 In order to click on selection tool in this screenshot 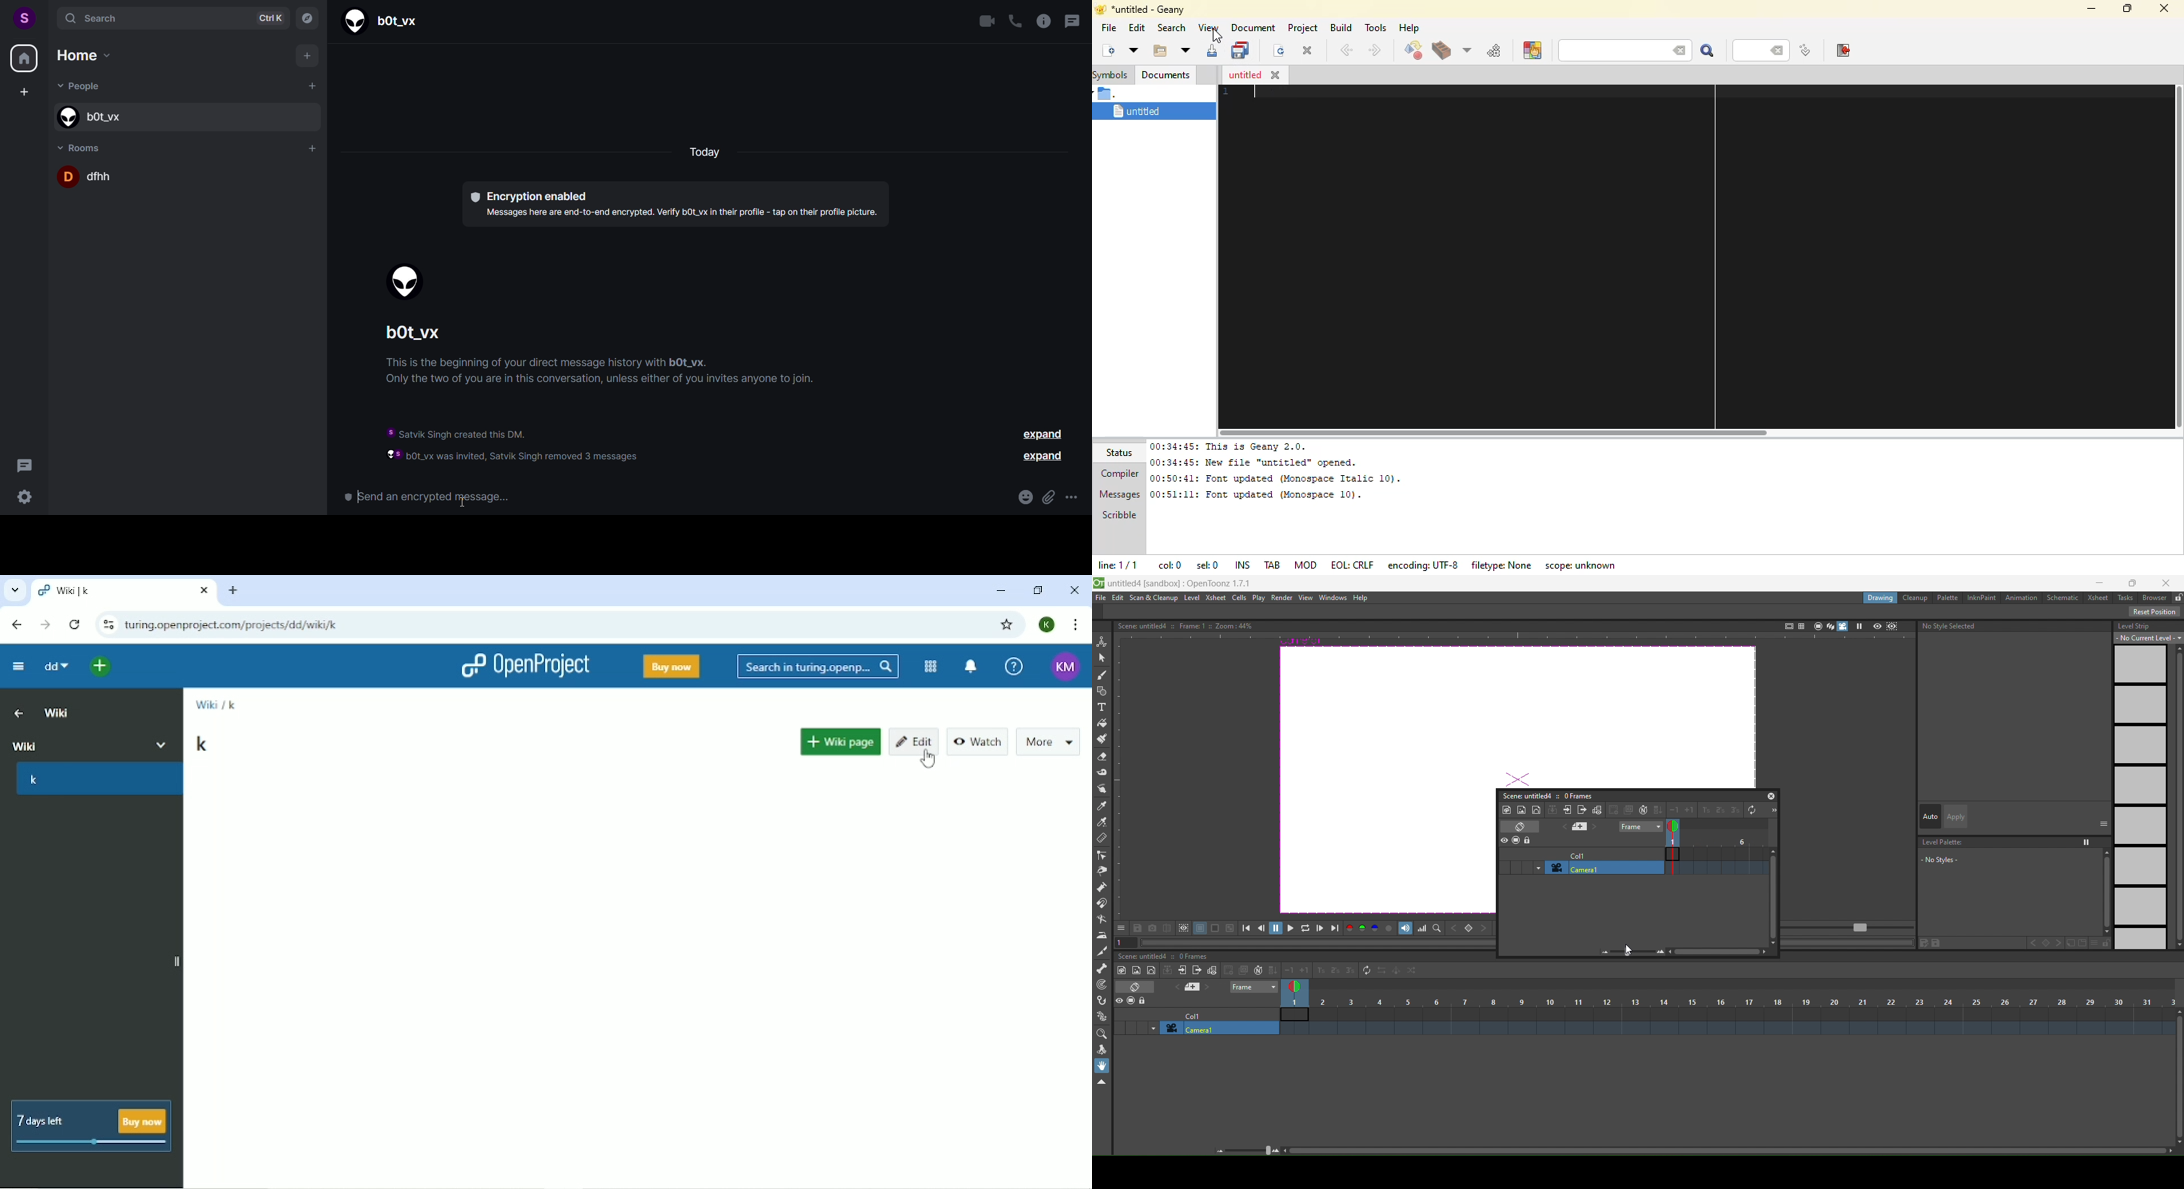, I will do `click(1102, 657)`.